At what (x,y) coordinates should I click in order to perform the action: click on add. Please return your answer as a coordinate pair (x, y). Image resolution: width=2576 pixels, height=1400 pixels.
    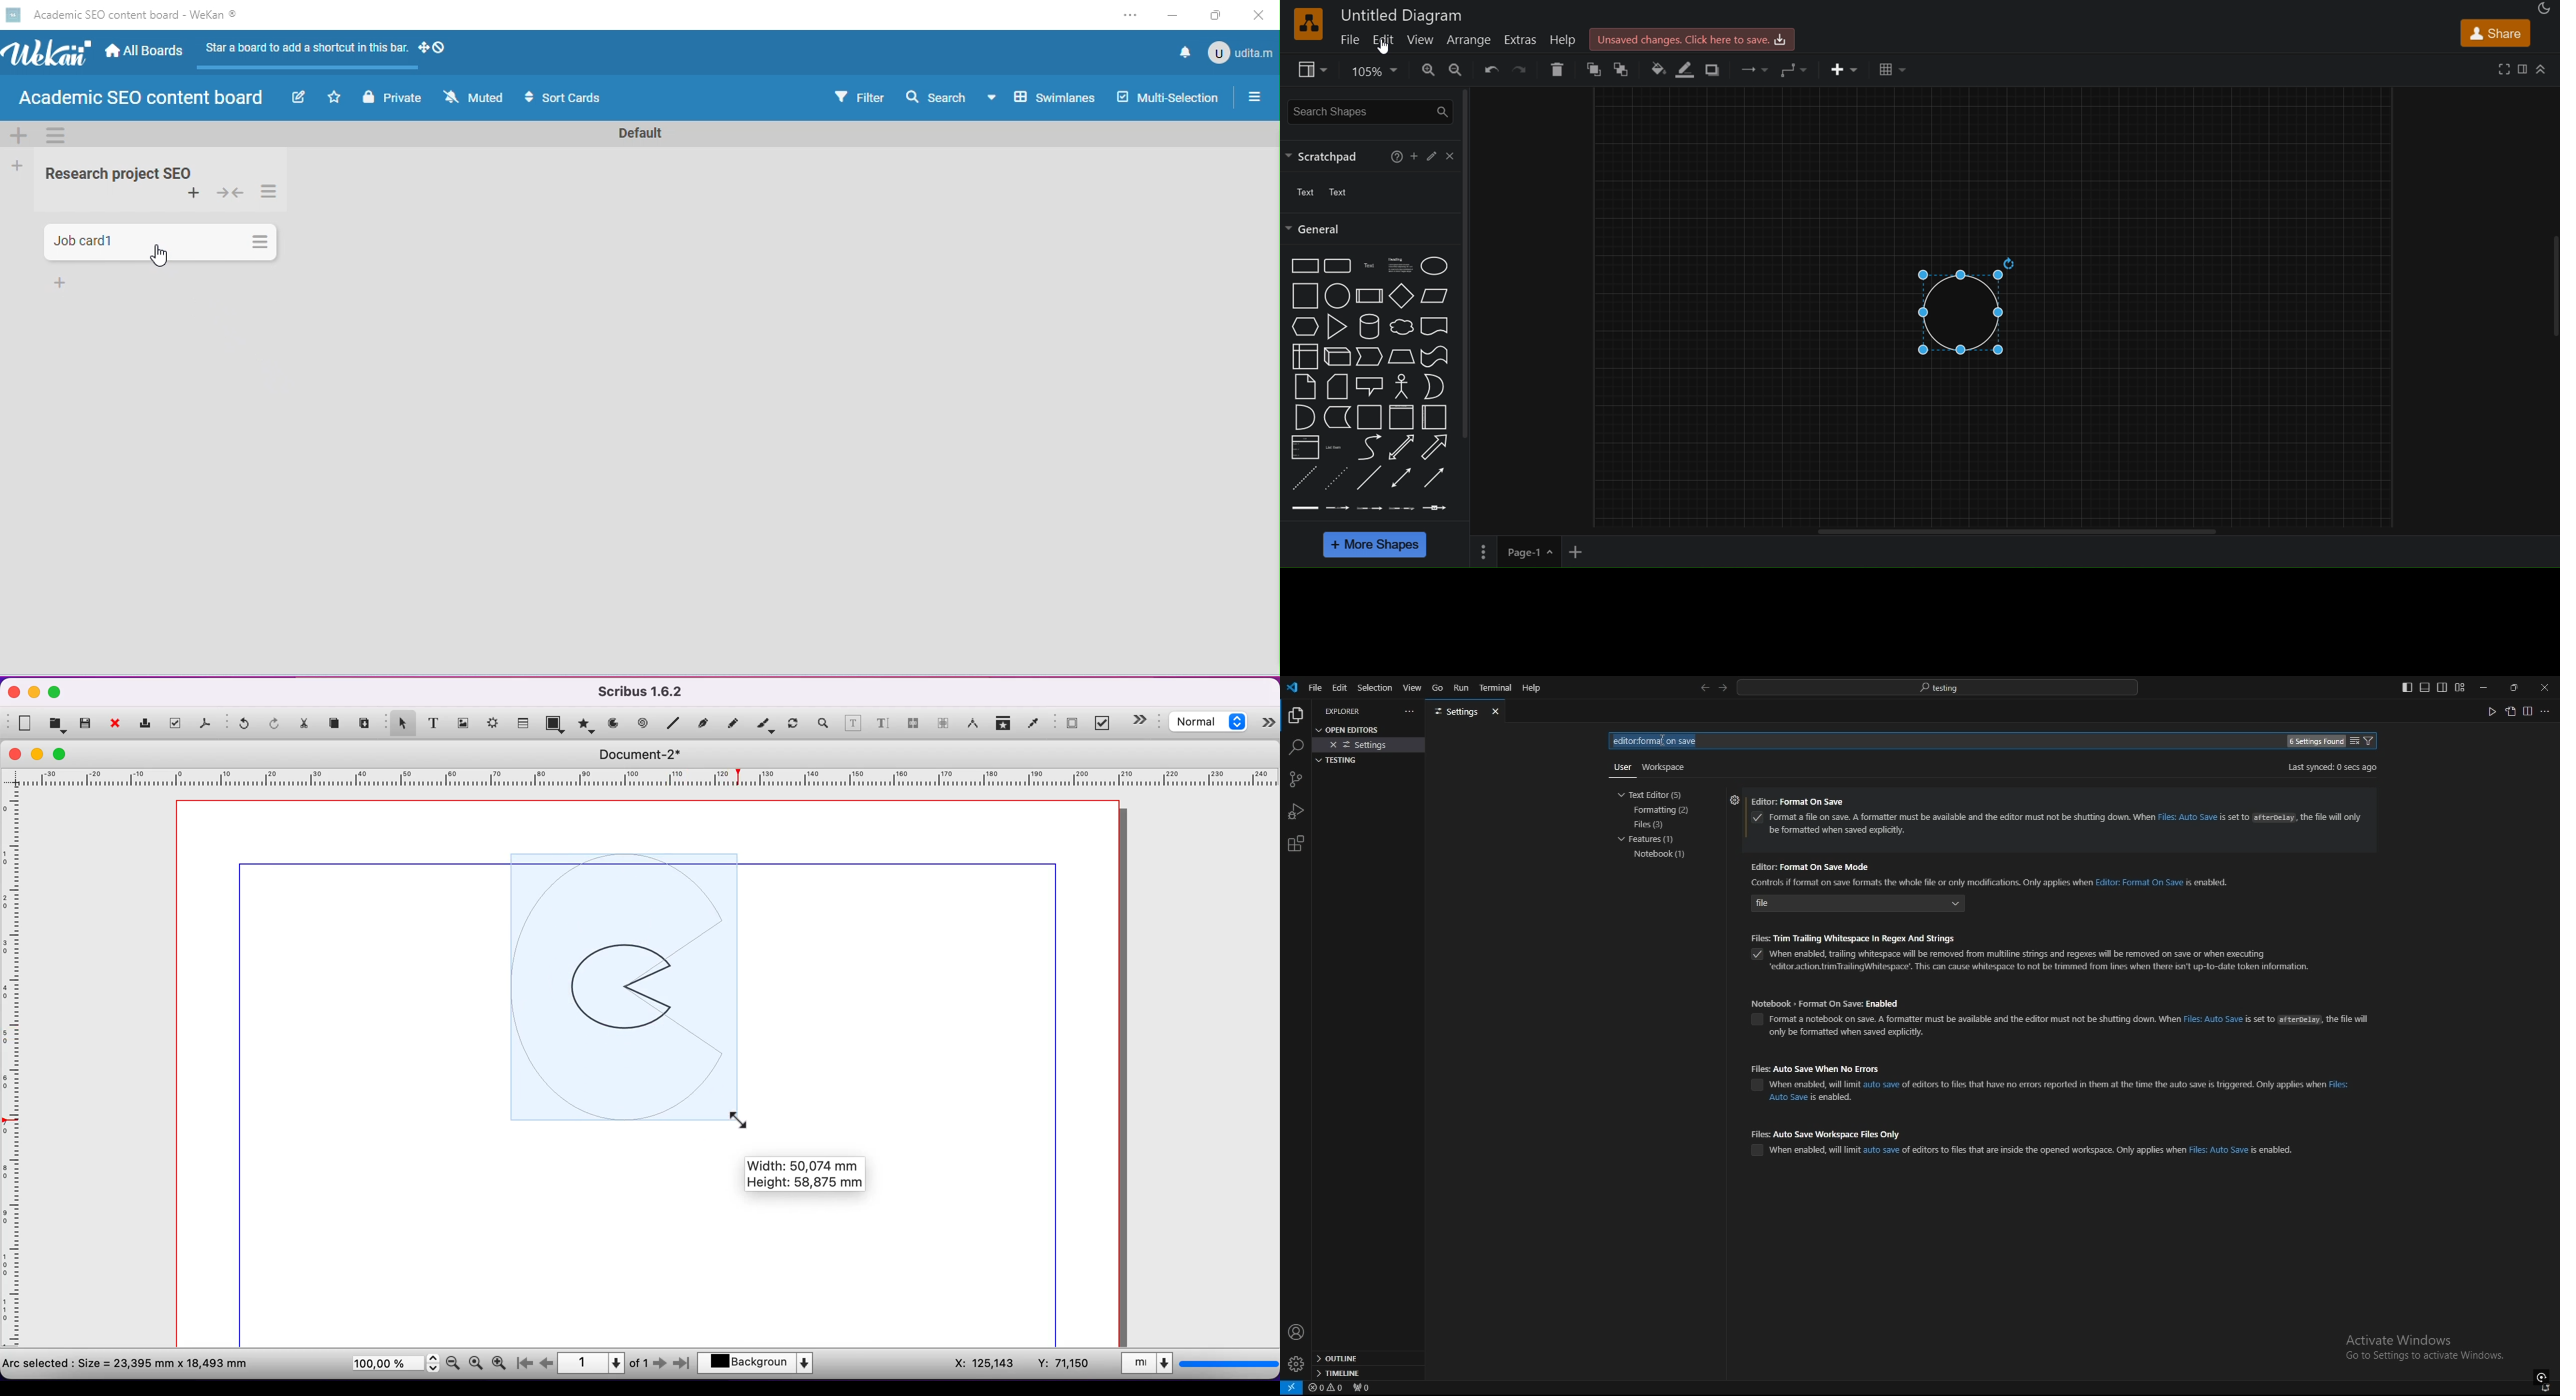
    Looking at the image, I should click on (1414, 155).